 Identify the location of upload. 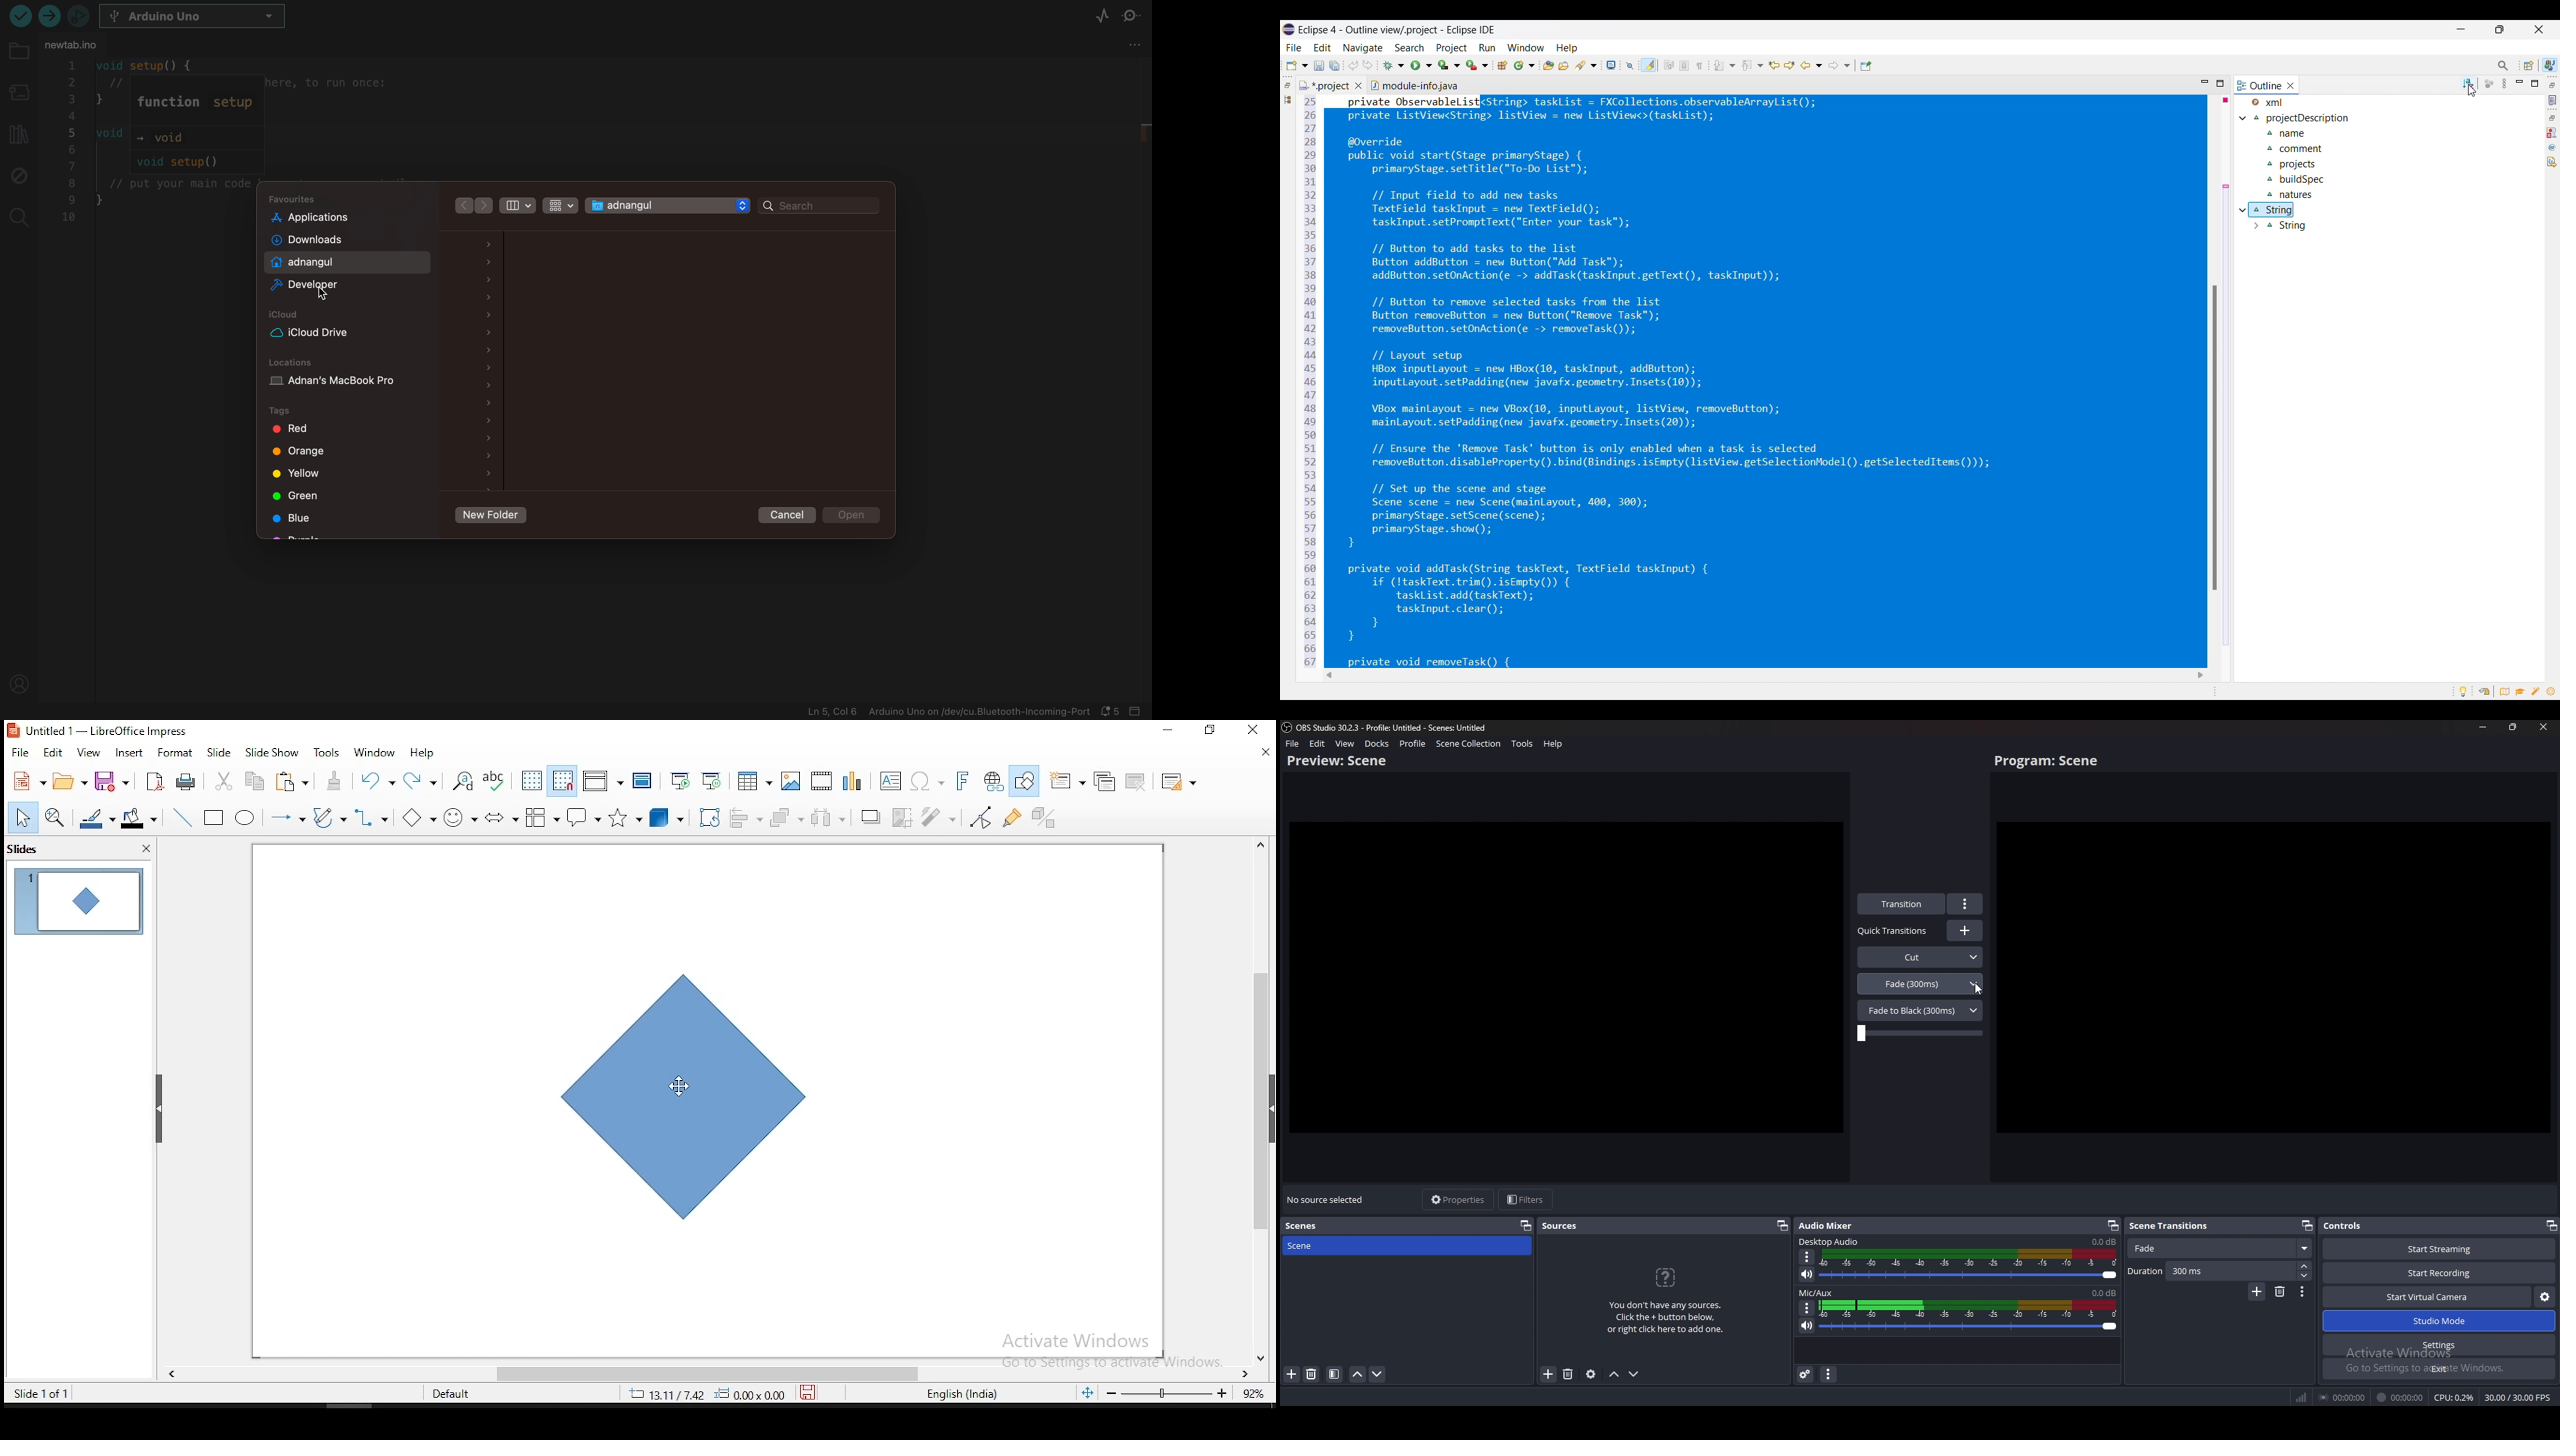
(19, 16).